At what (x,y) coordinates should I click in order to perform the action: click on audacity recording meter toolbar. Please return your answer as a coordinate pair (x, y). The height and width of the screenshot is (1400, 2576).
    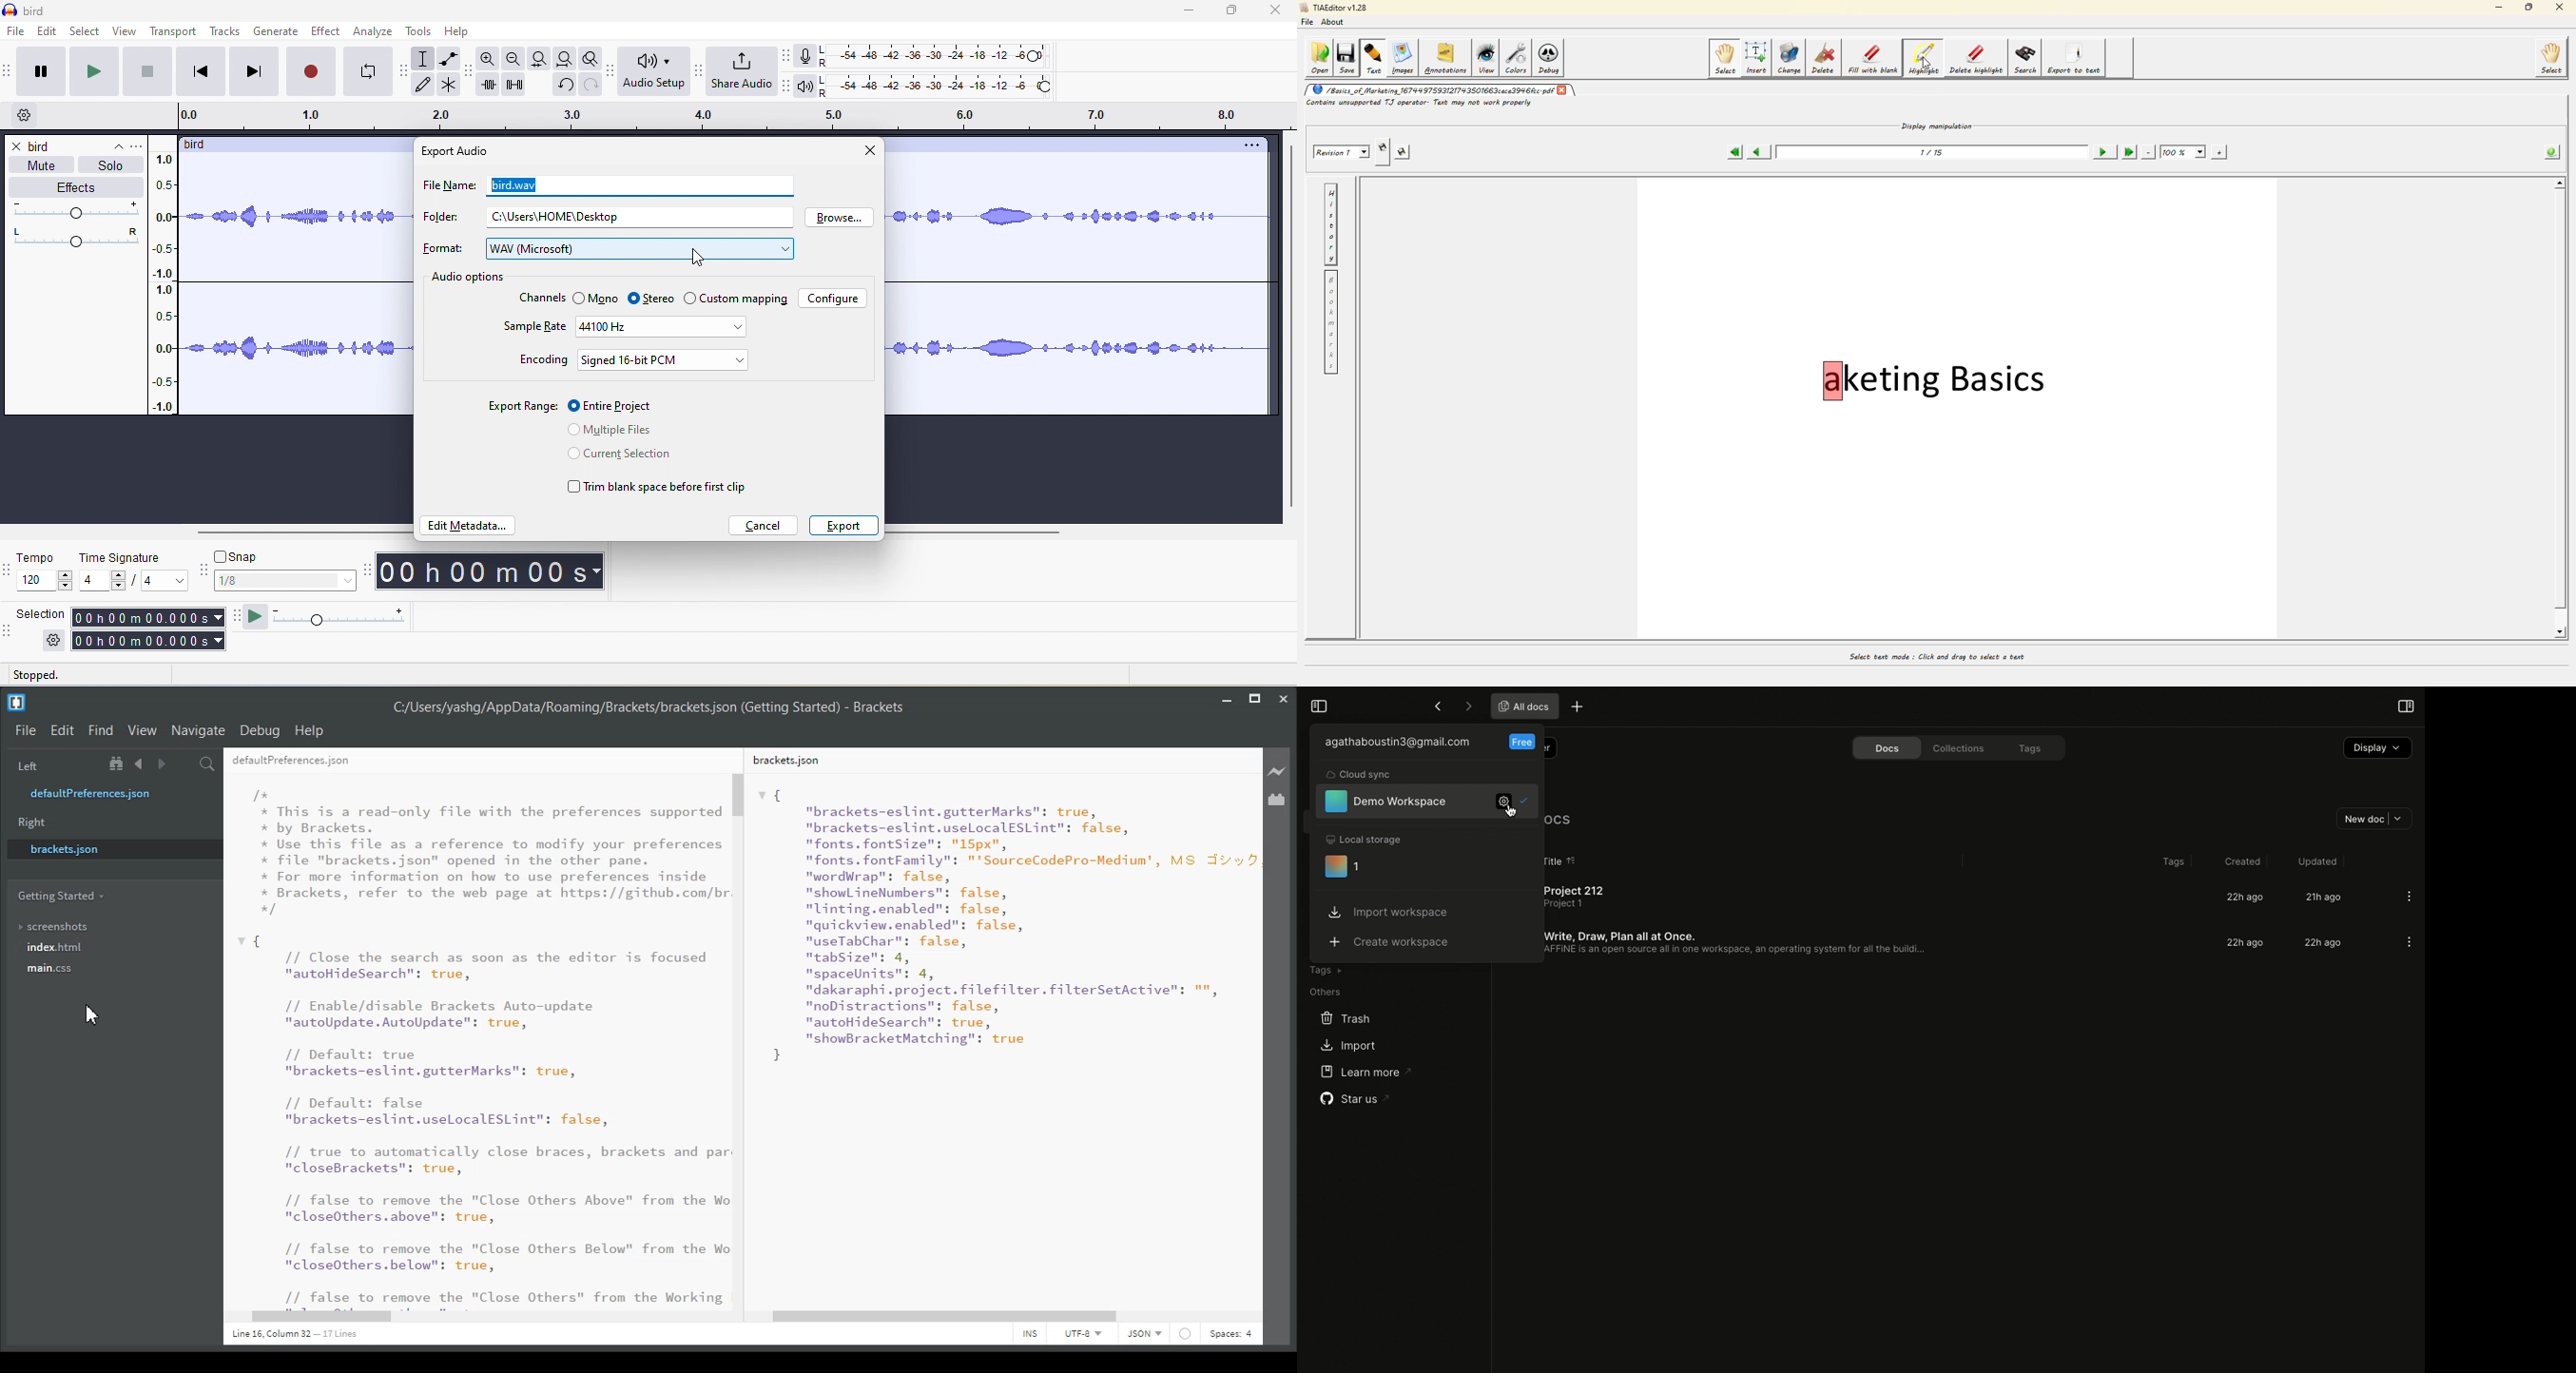
    Looking at the image, I should click on (782, 55).